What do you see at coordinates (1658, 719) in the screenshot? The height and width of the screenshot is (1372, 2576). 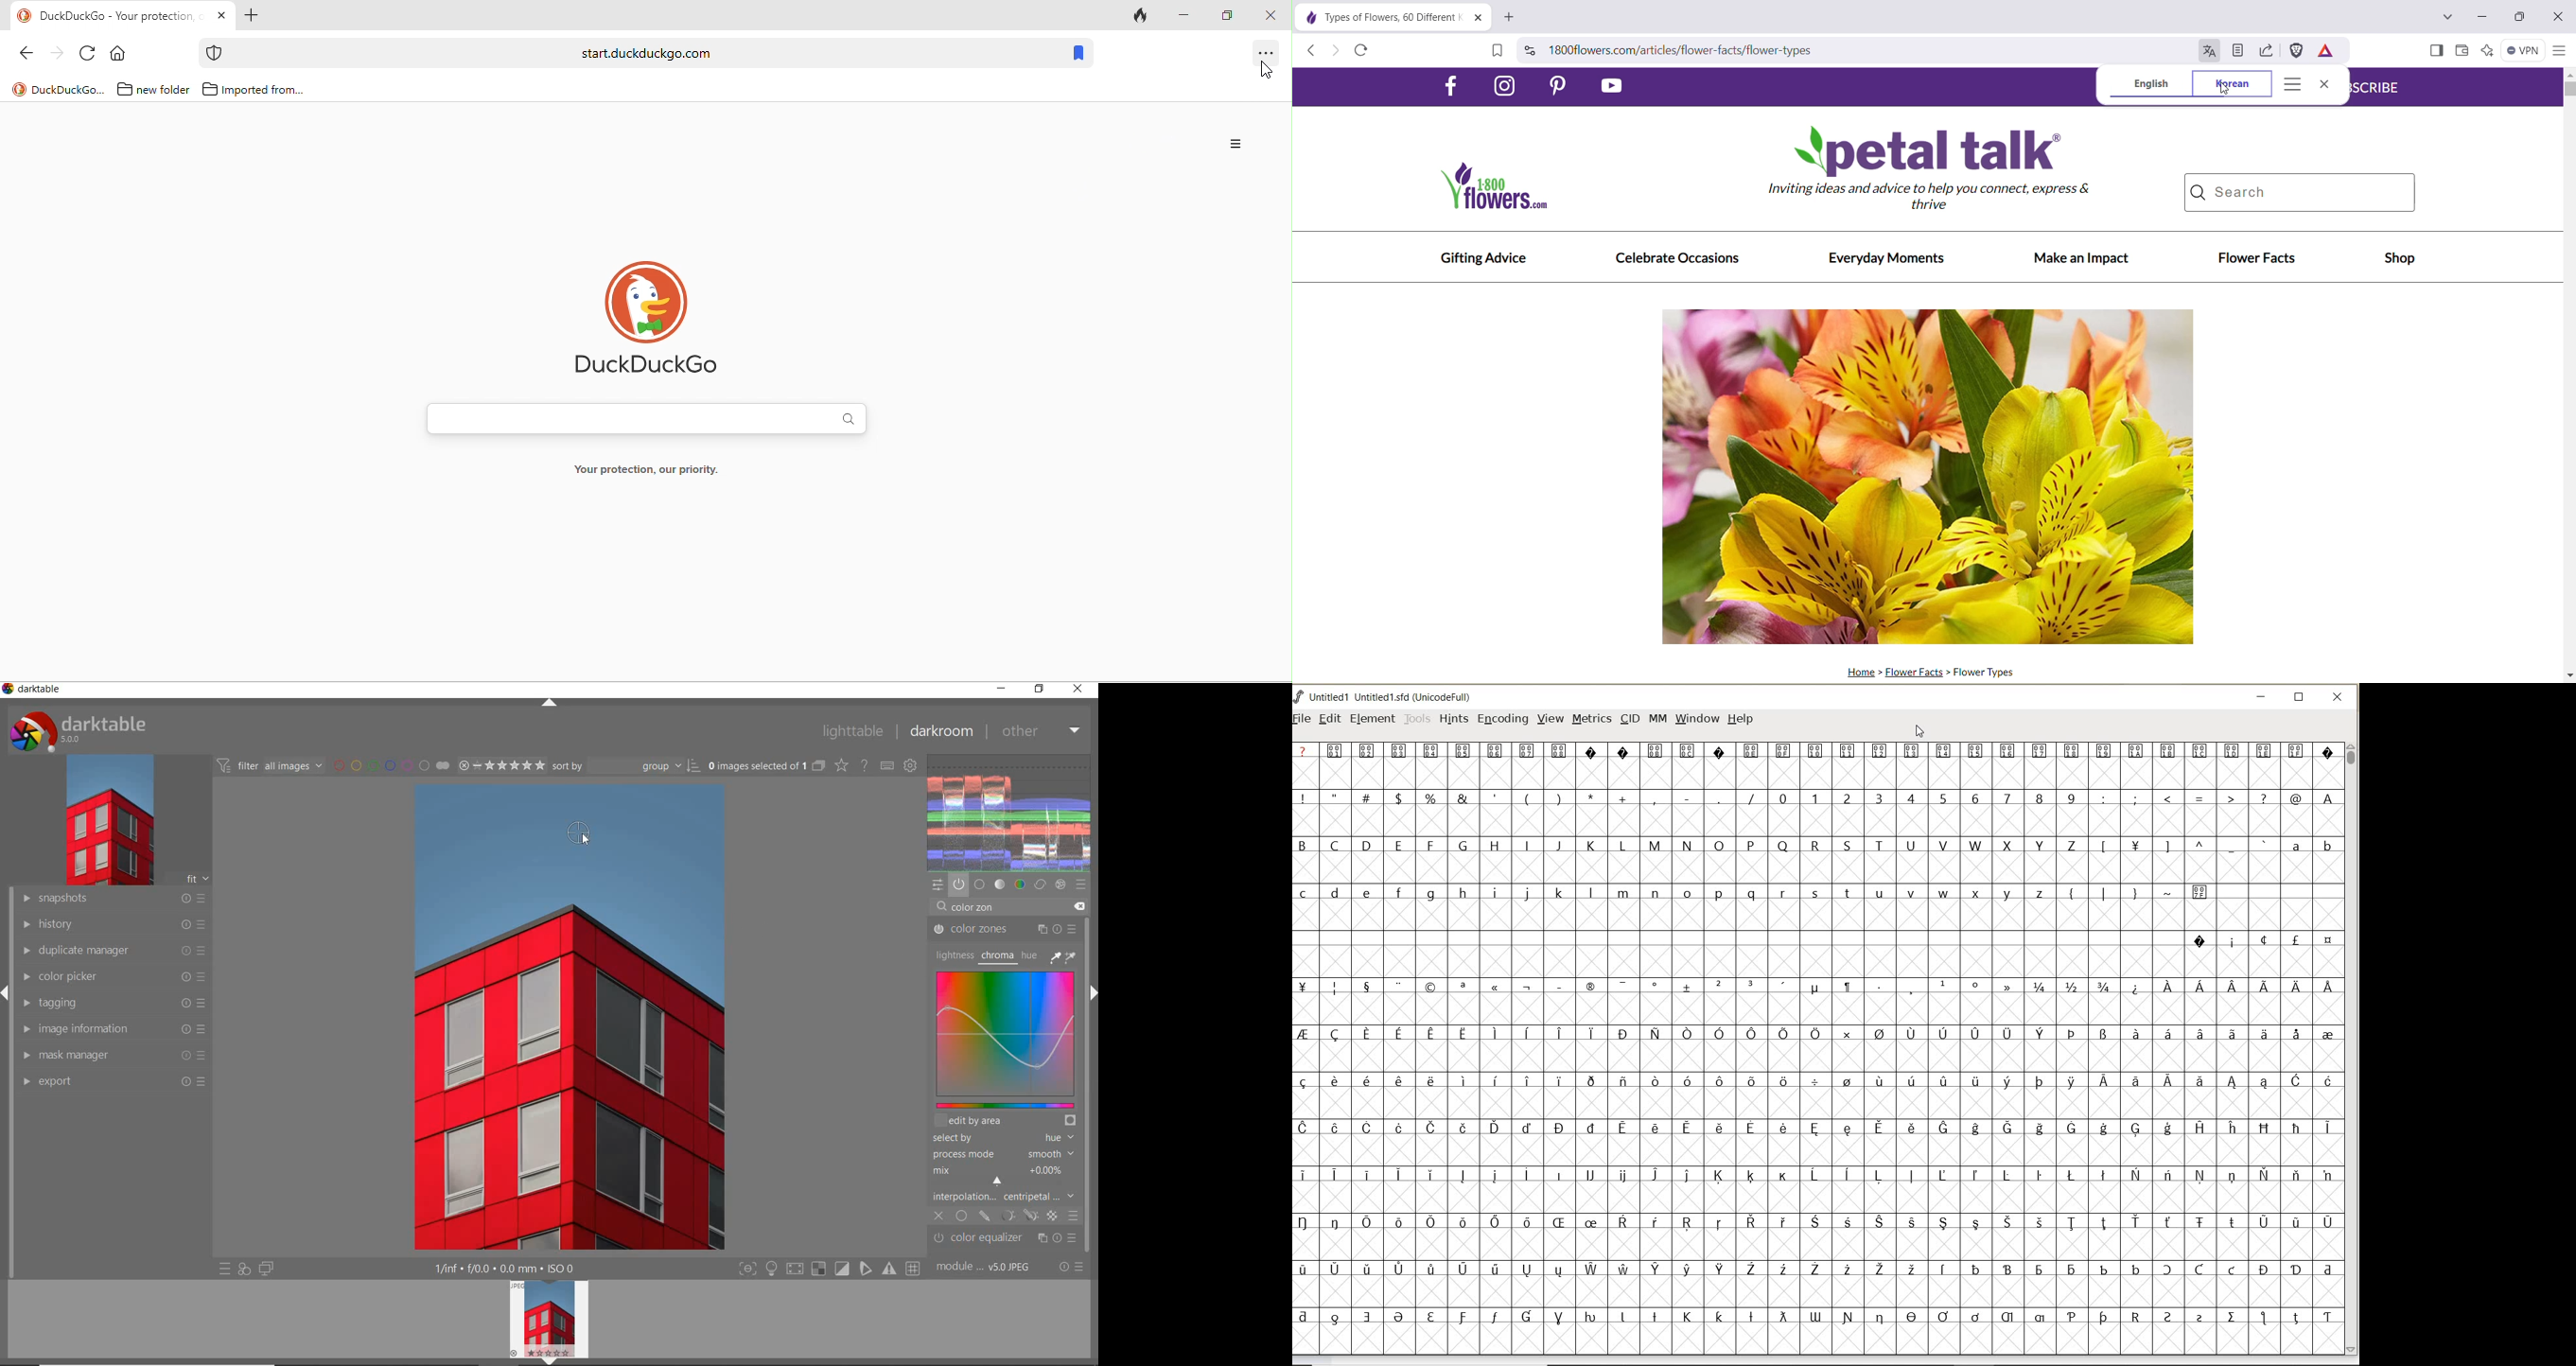 I see `MM` at bounding box center [1658, 719].